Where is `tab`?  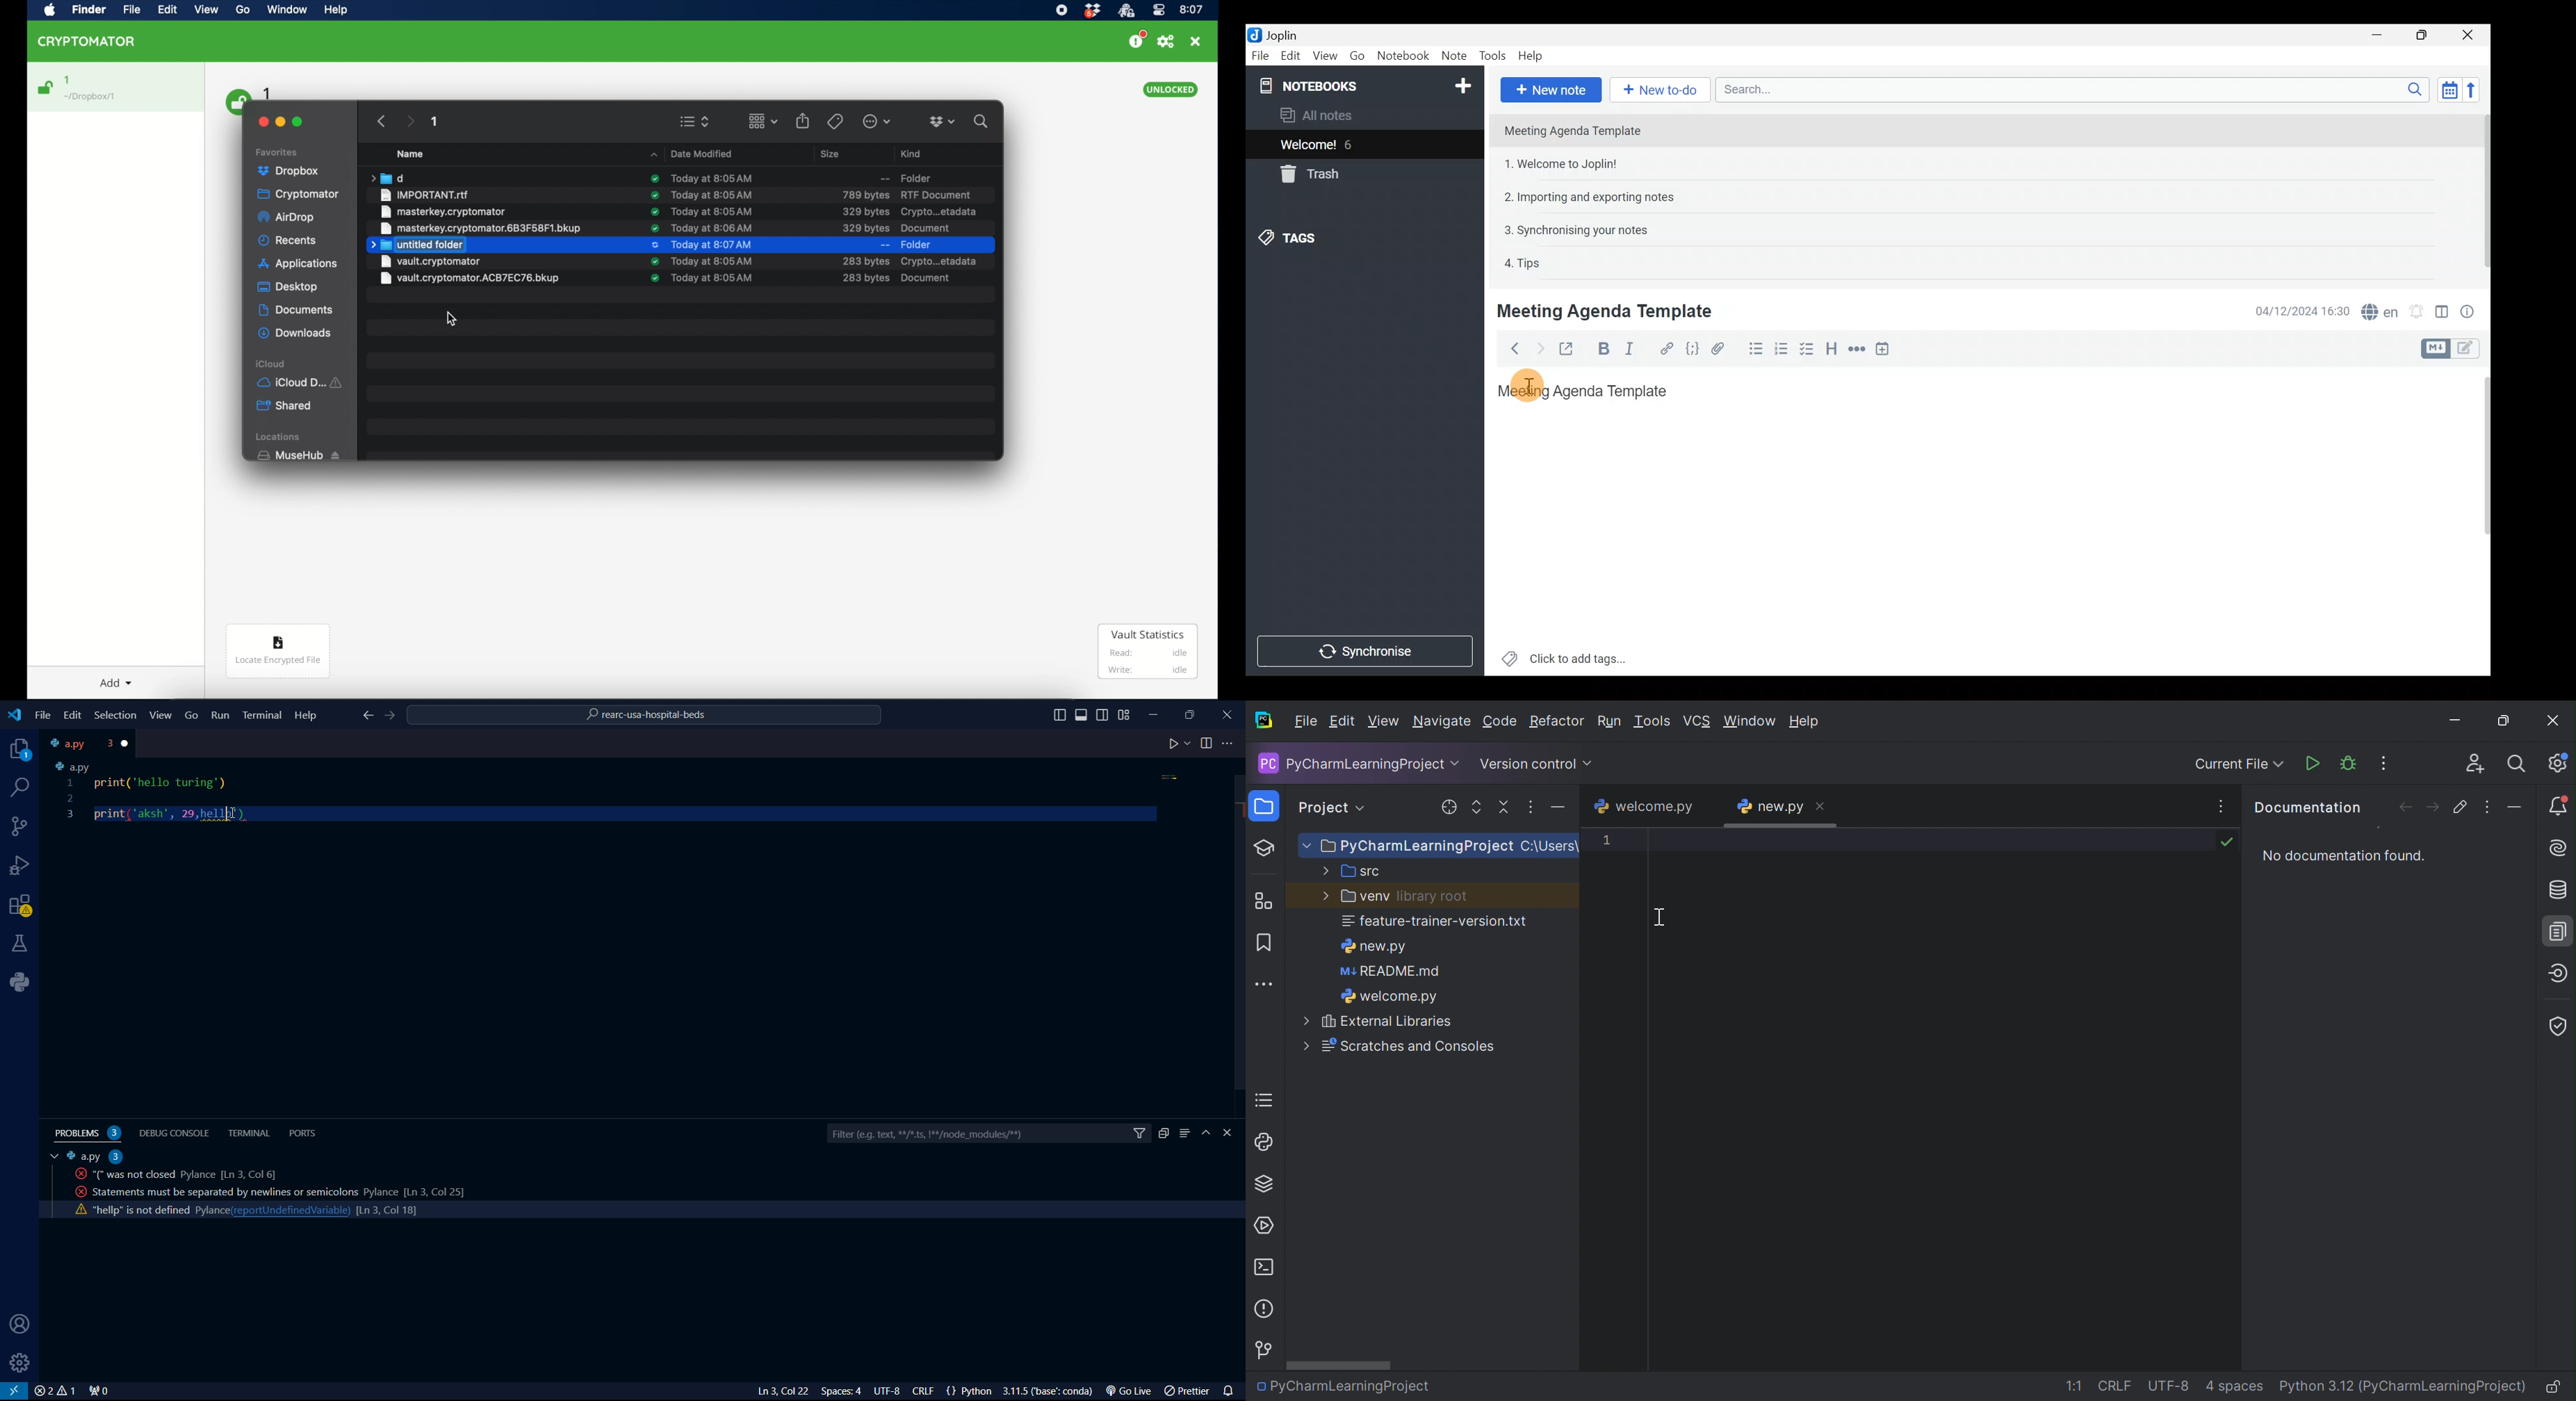 tab is located at coordinates (51, 1156).